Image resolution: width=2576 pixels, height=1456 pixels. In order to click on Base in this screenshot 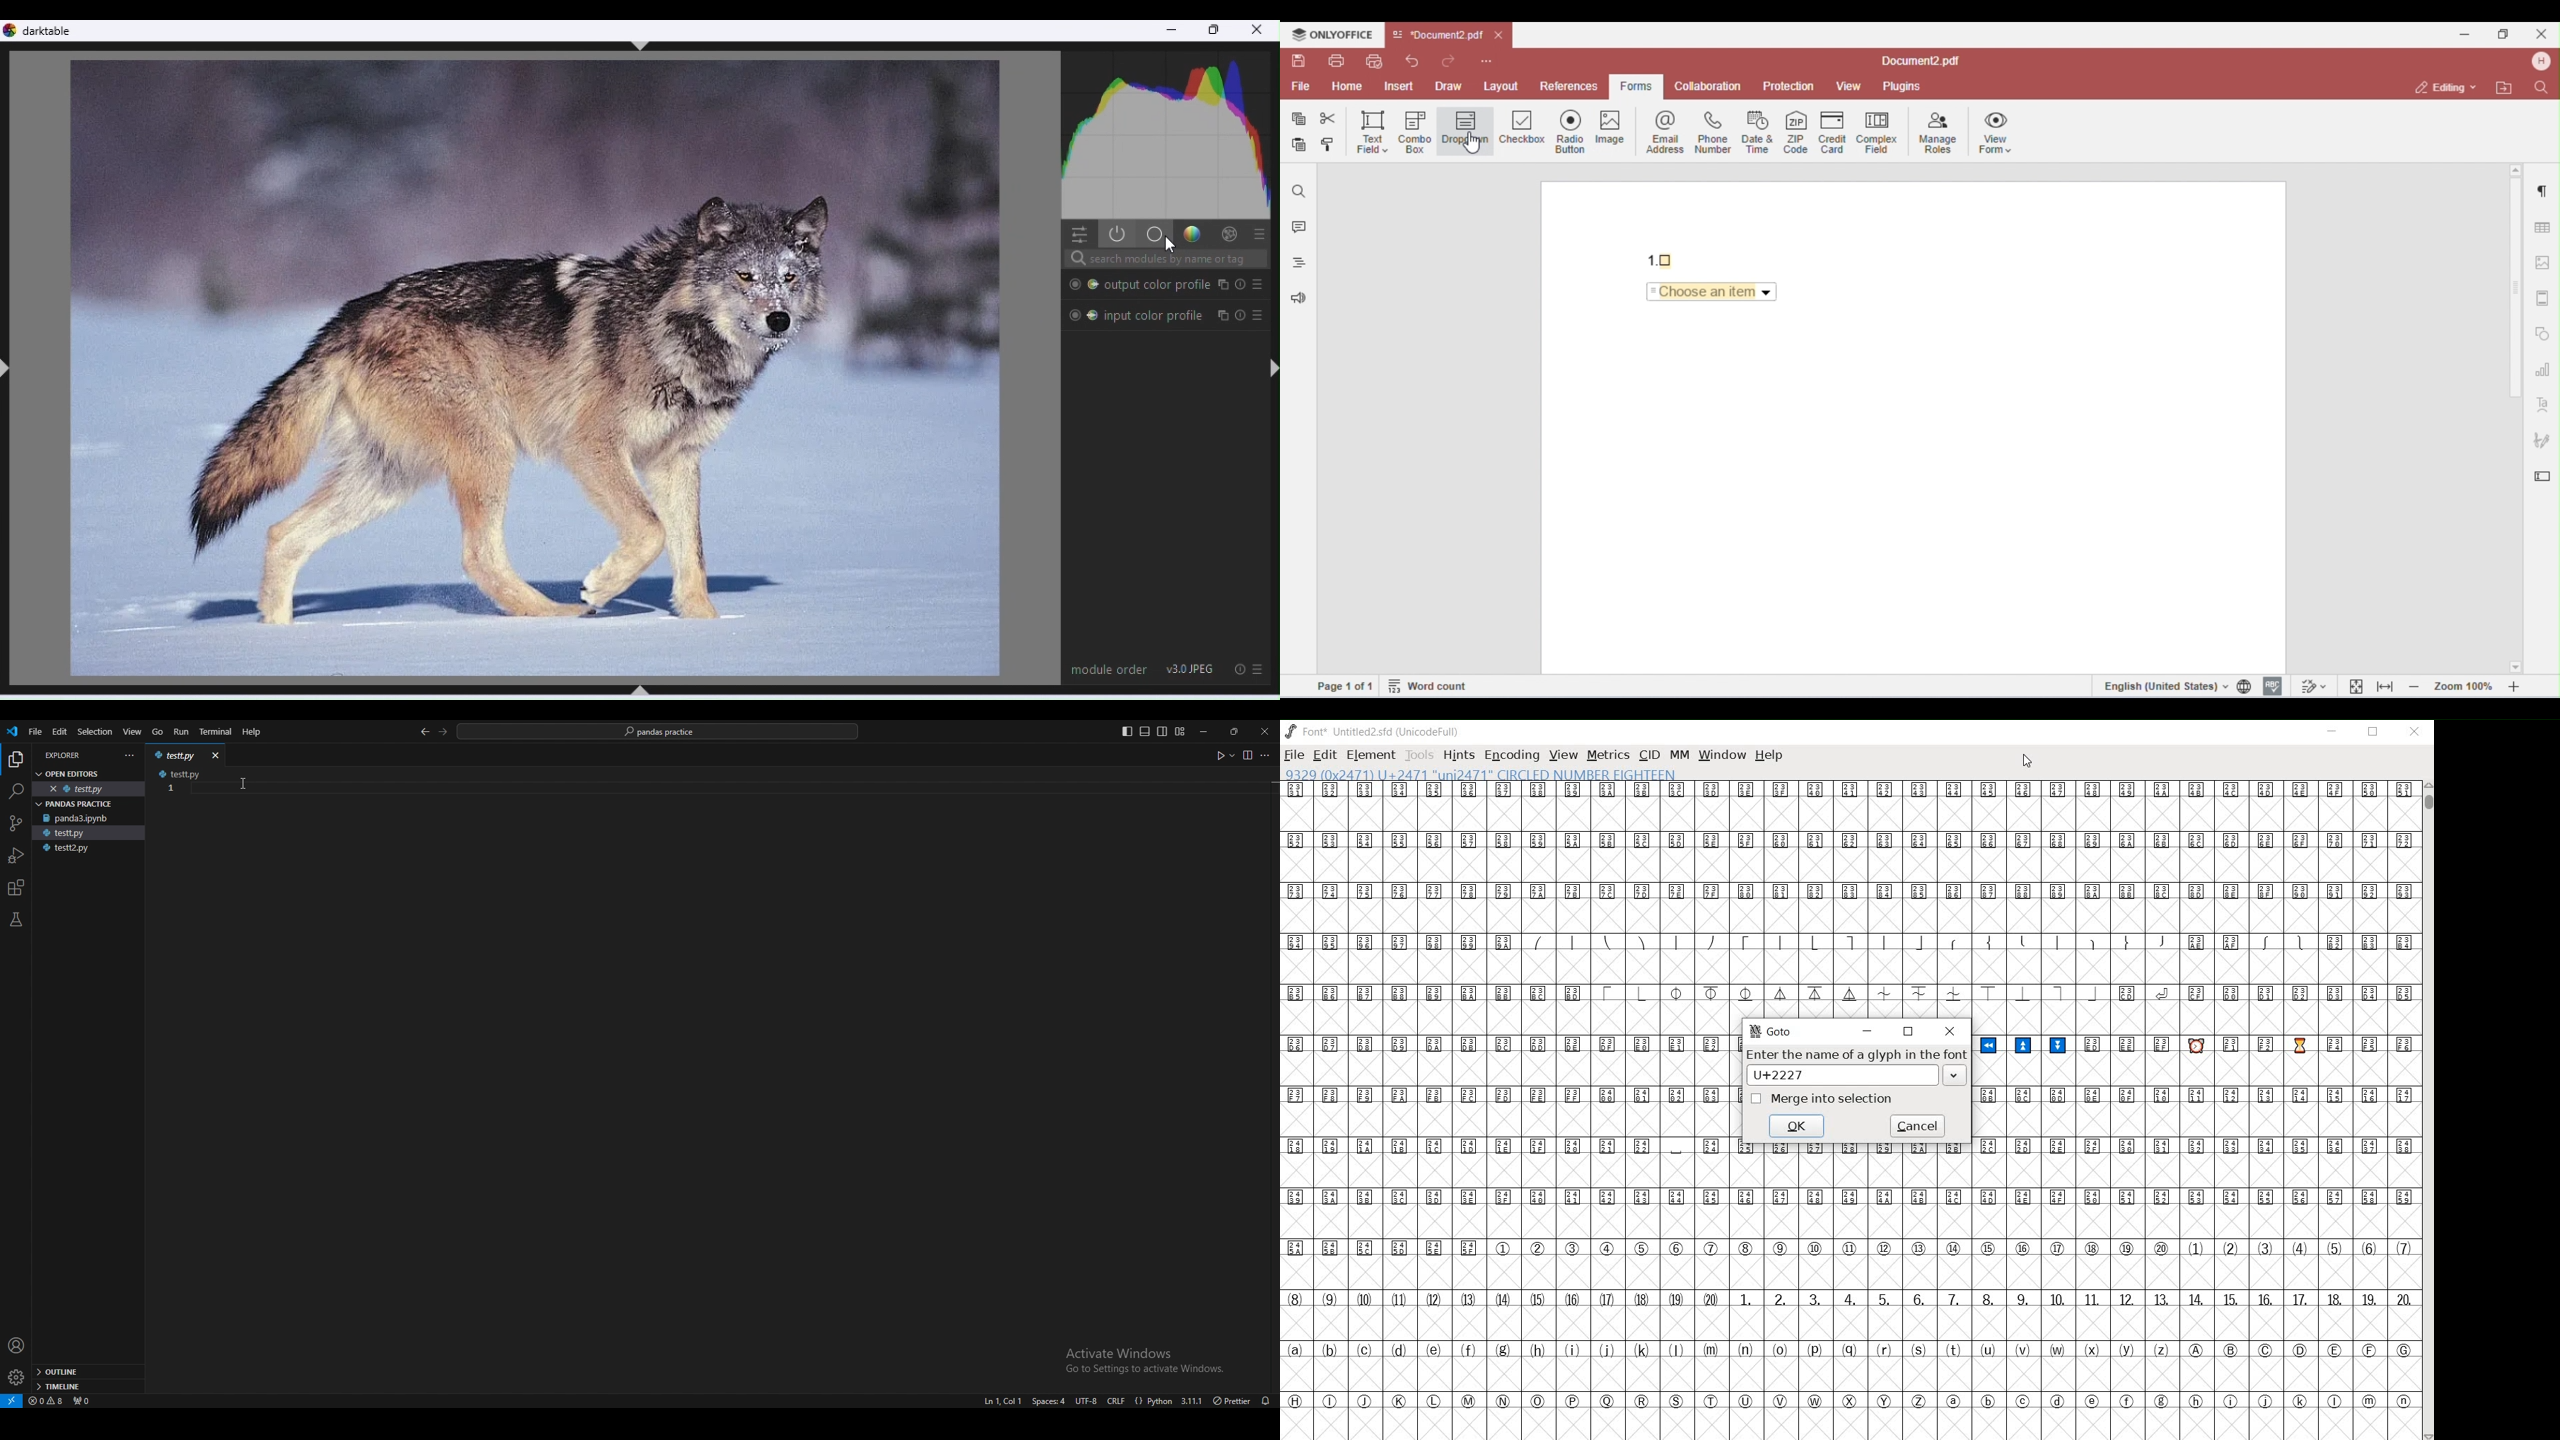, I will do `click(1153, 233)`.